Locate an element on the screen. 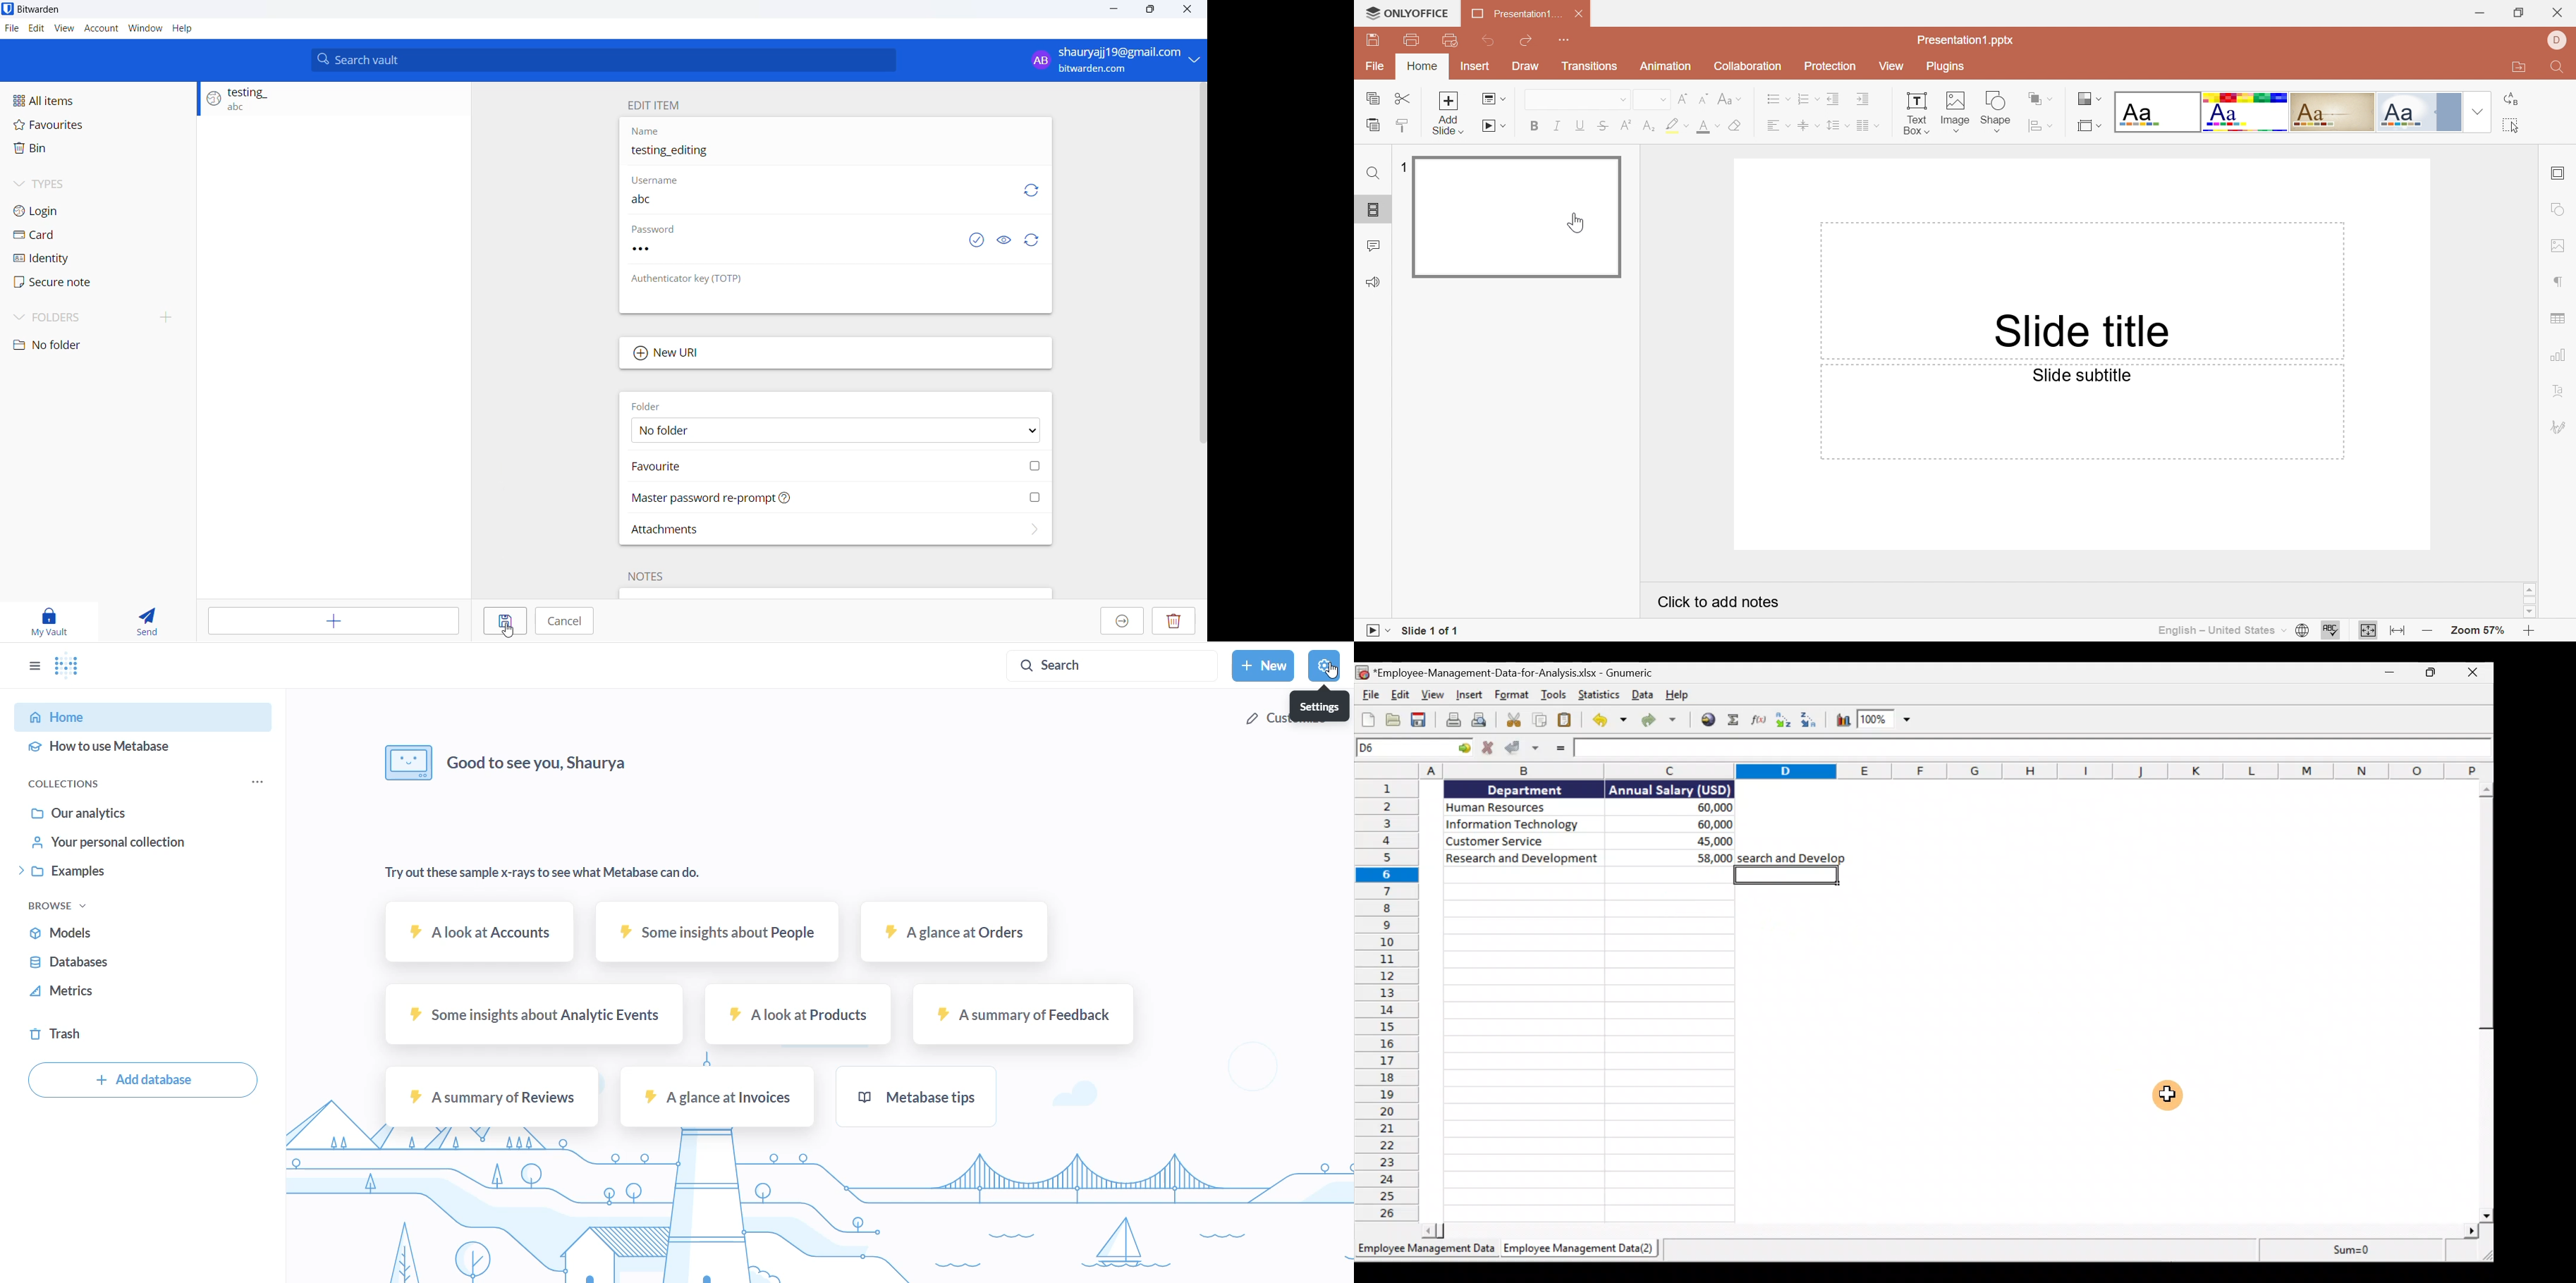  Set document language is located at coordinates (2304, 631).